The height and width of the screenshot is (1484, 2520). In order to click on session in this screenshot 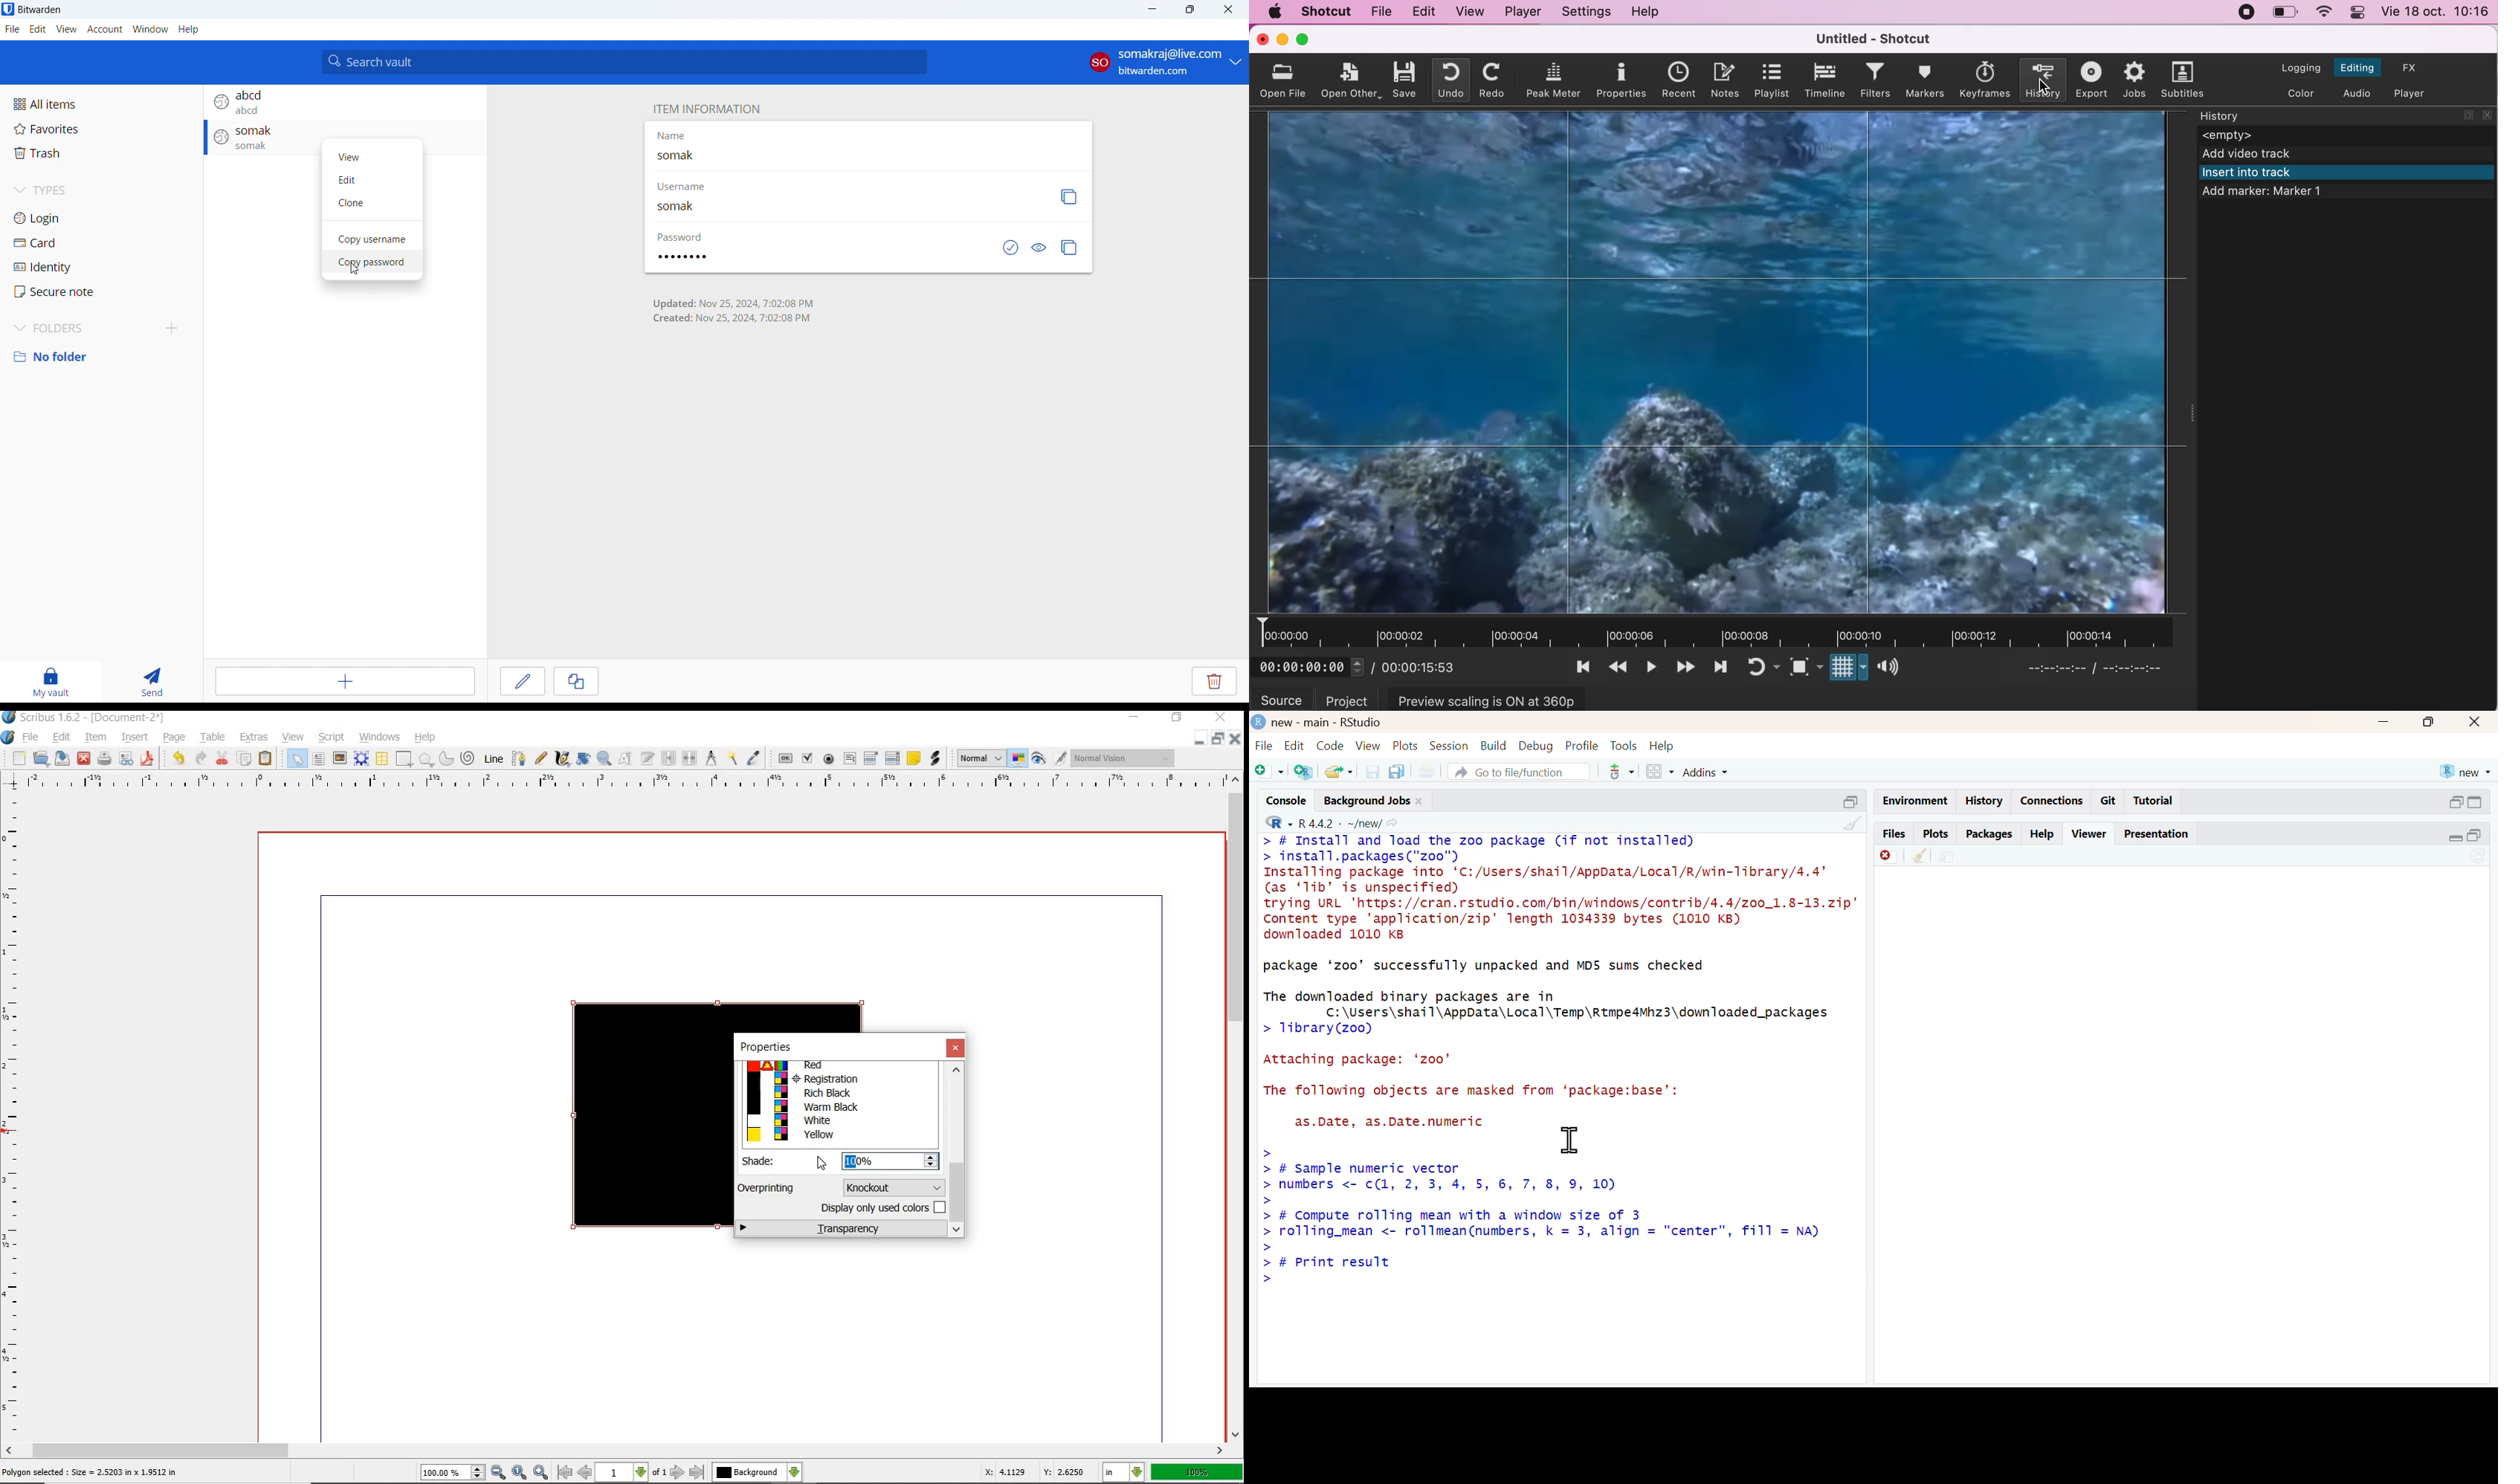, I will do `click(1450, 745)`.